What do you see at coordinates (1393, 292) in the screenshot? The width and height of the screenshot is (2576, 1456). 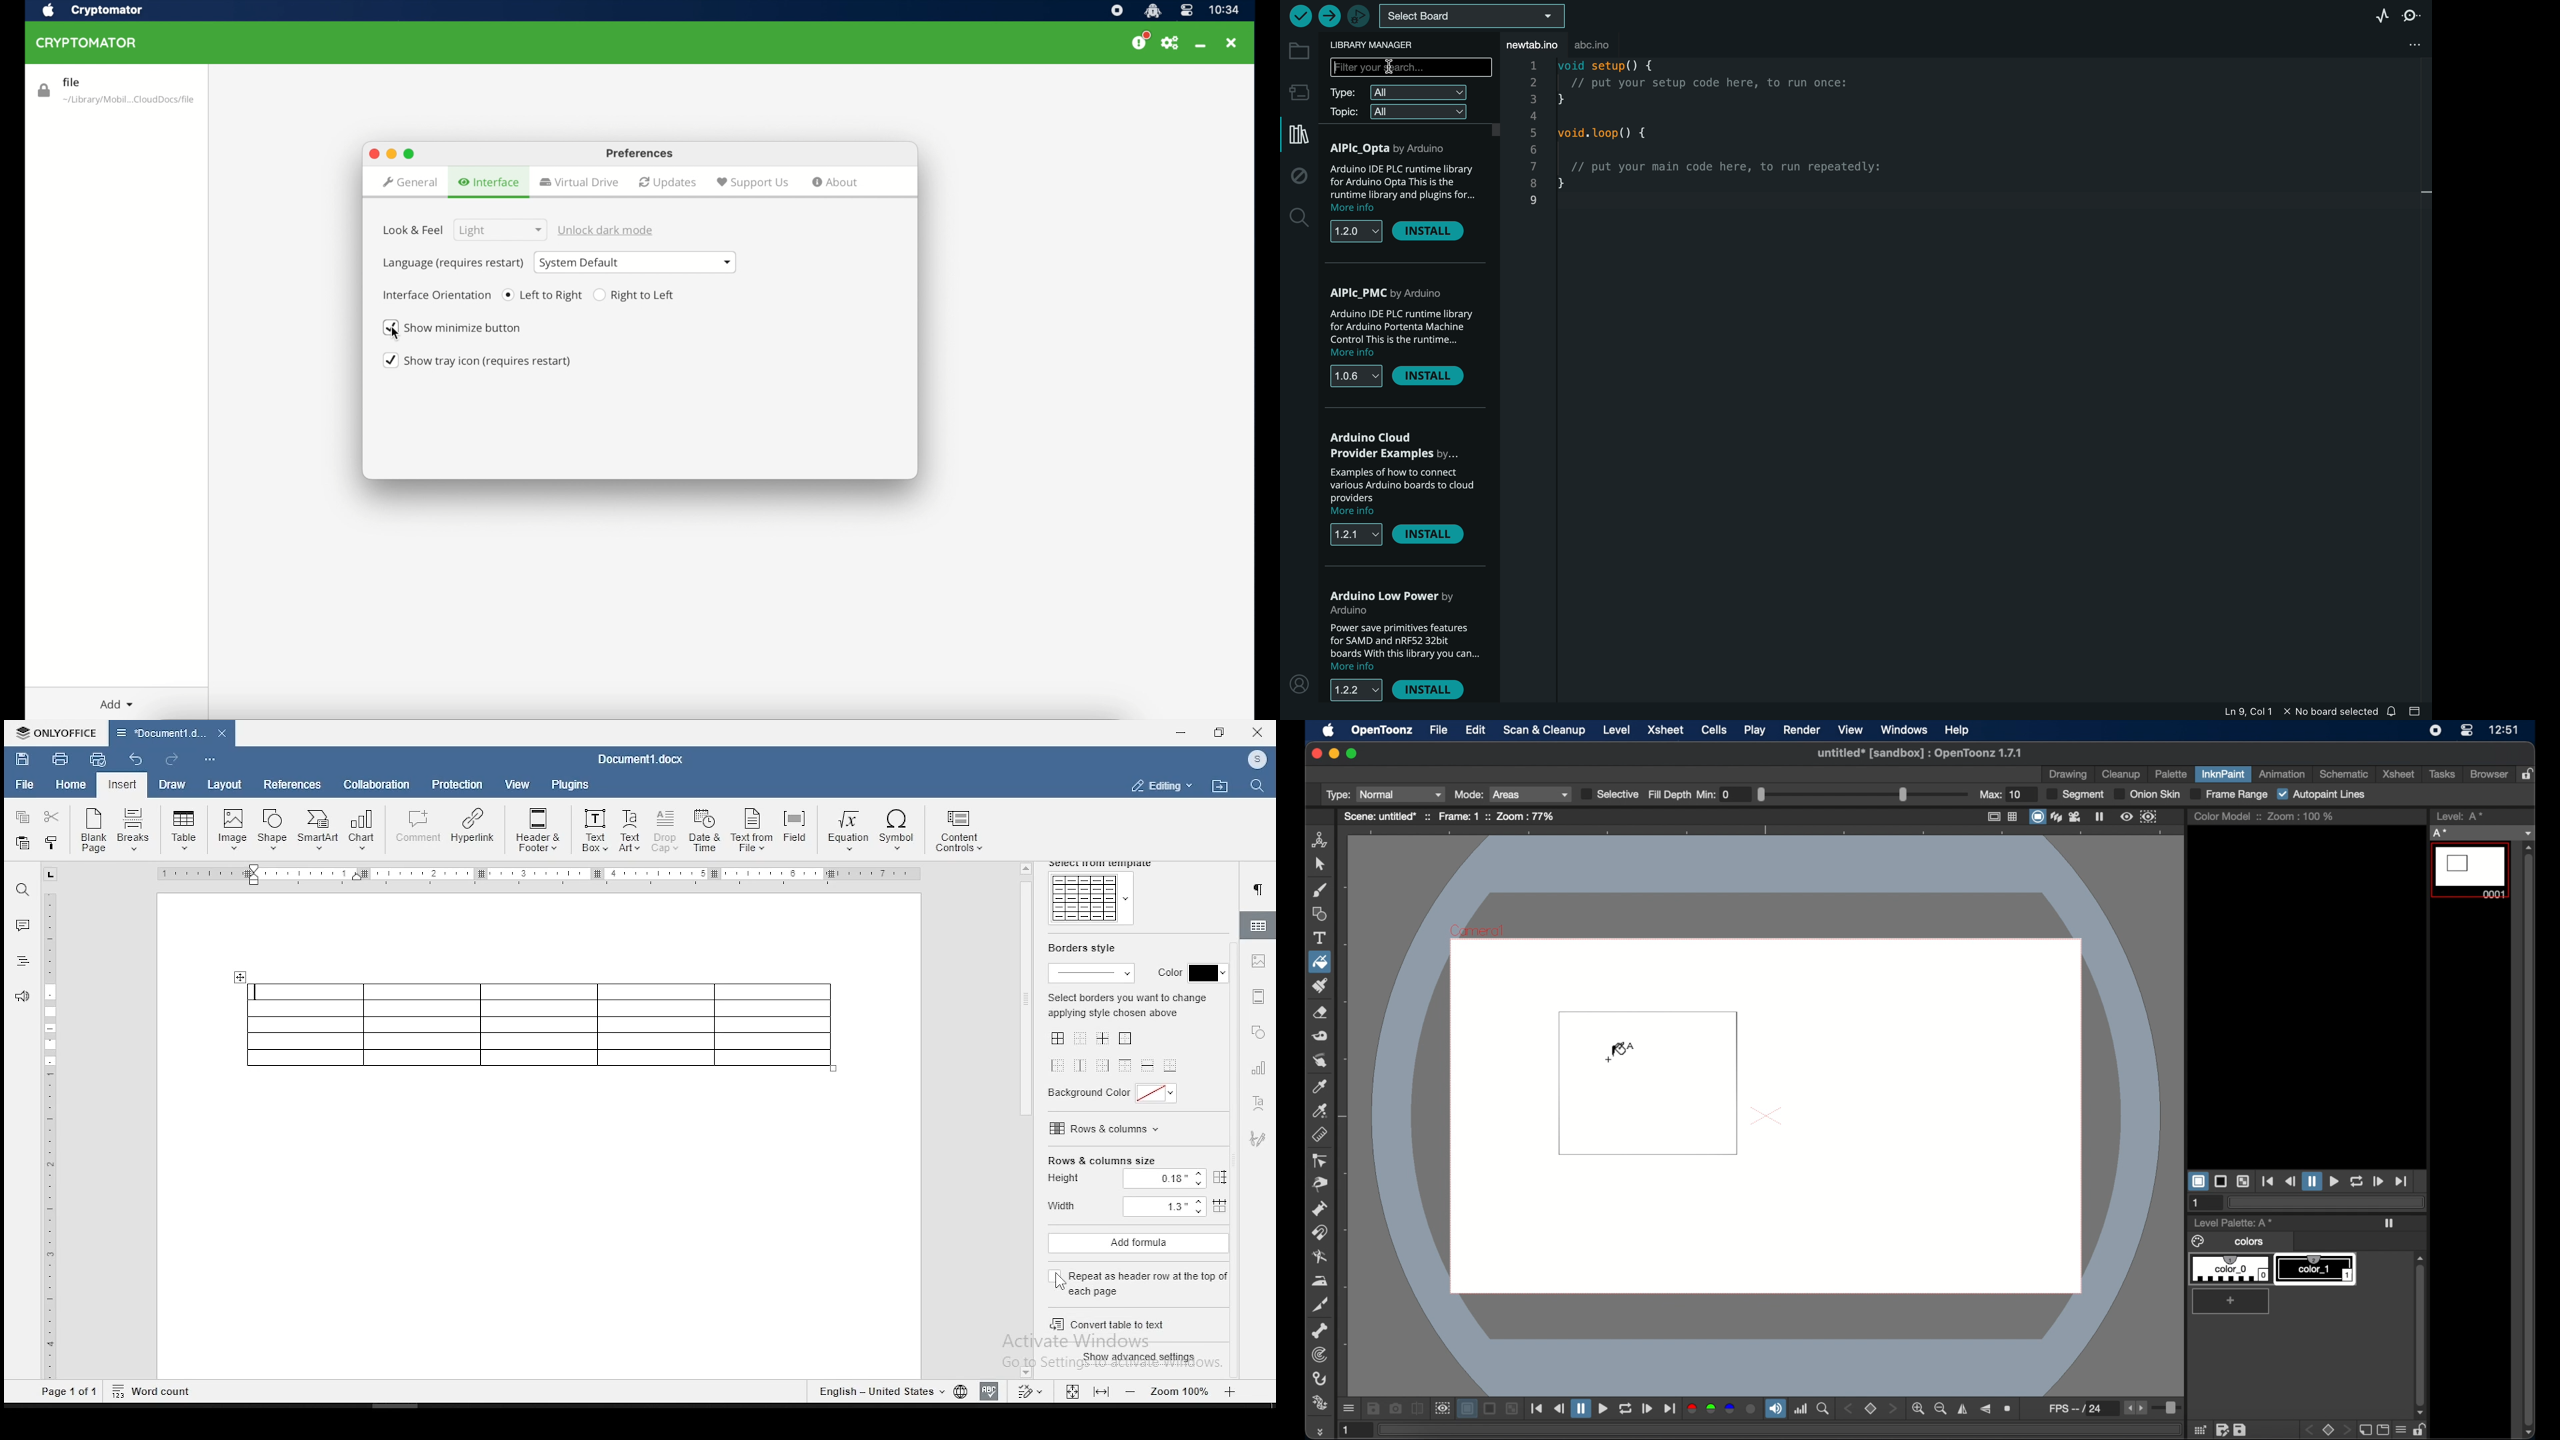 I see `AlPlc PMC` at bounding box center [1393, 292].